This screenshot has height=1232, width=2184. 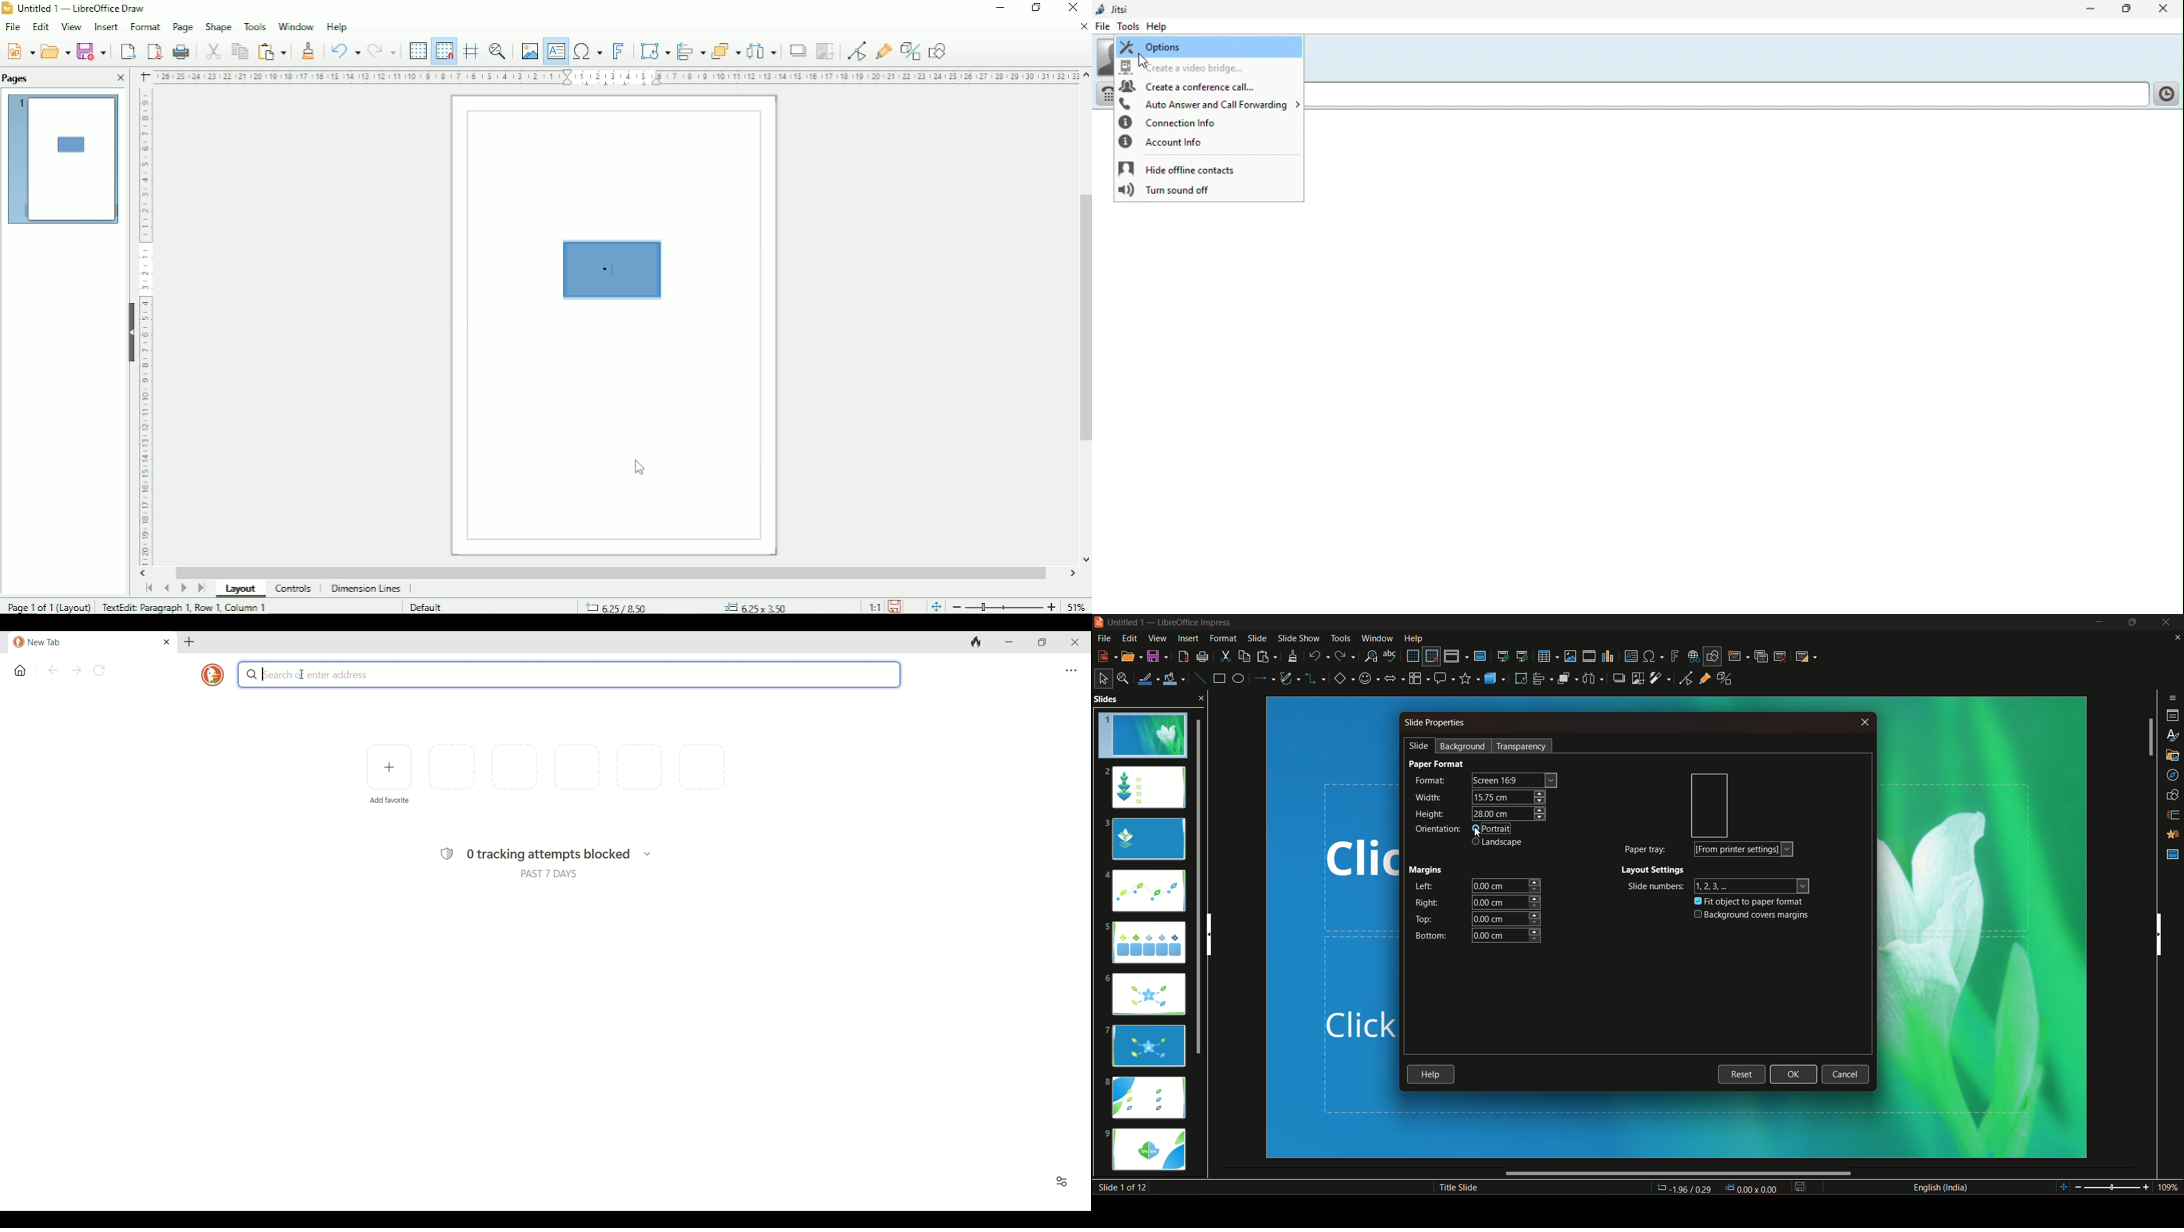 What do you see at coordinates (1257, 638) in the screenshot?
I see `slide` at bounding box center [1257, 638].